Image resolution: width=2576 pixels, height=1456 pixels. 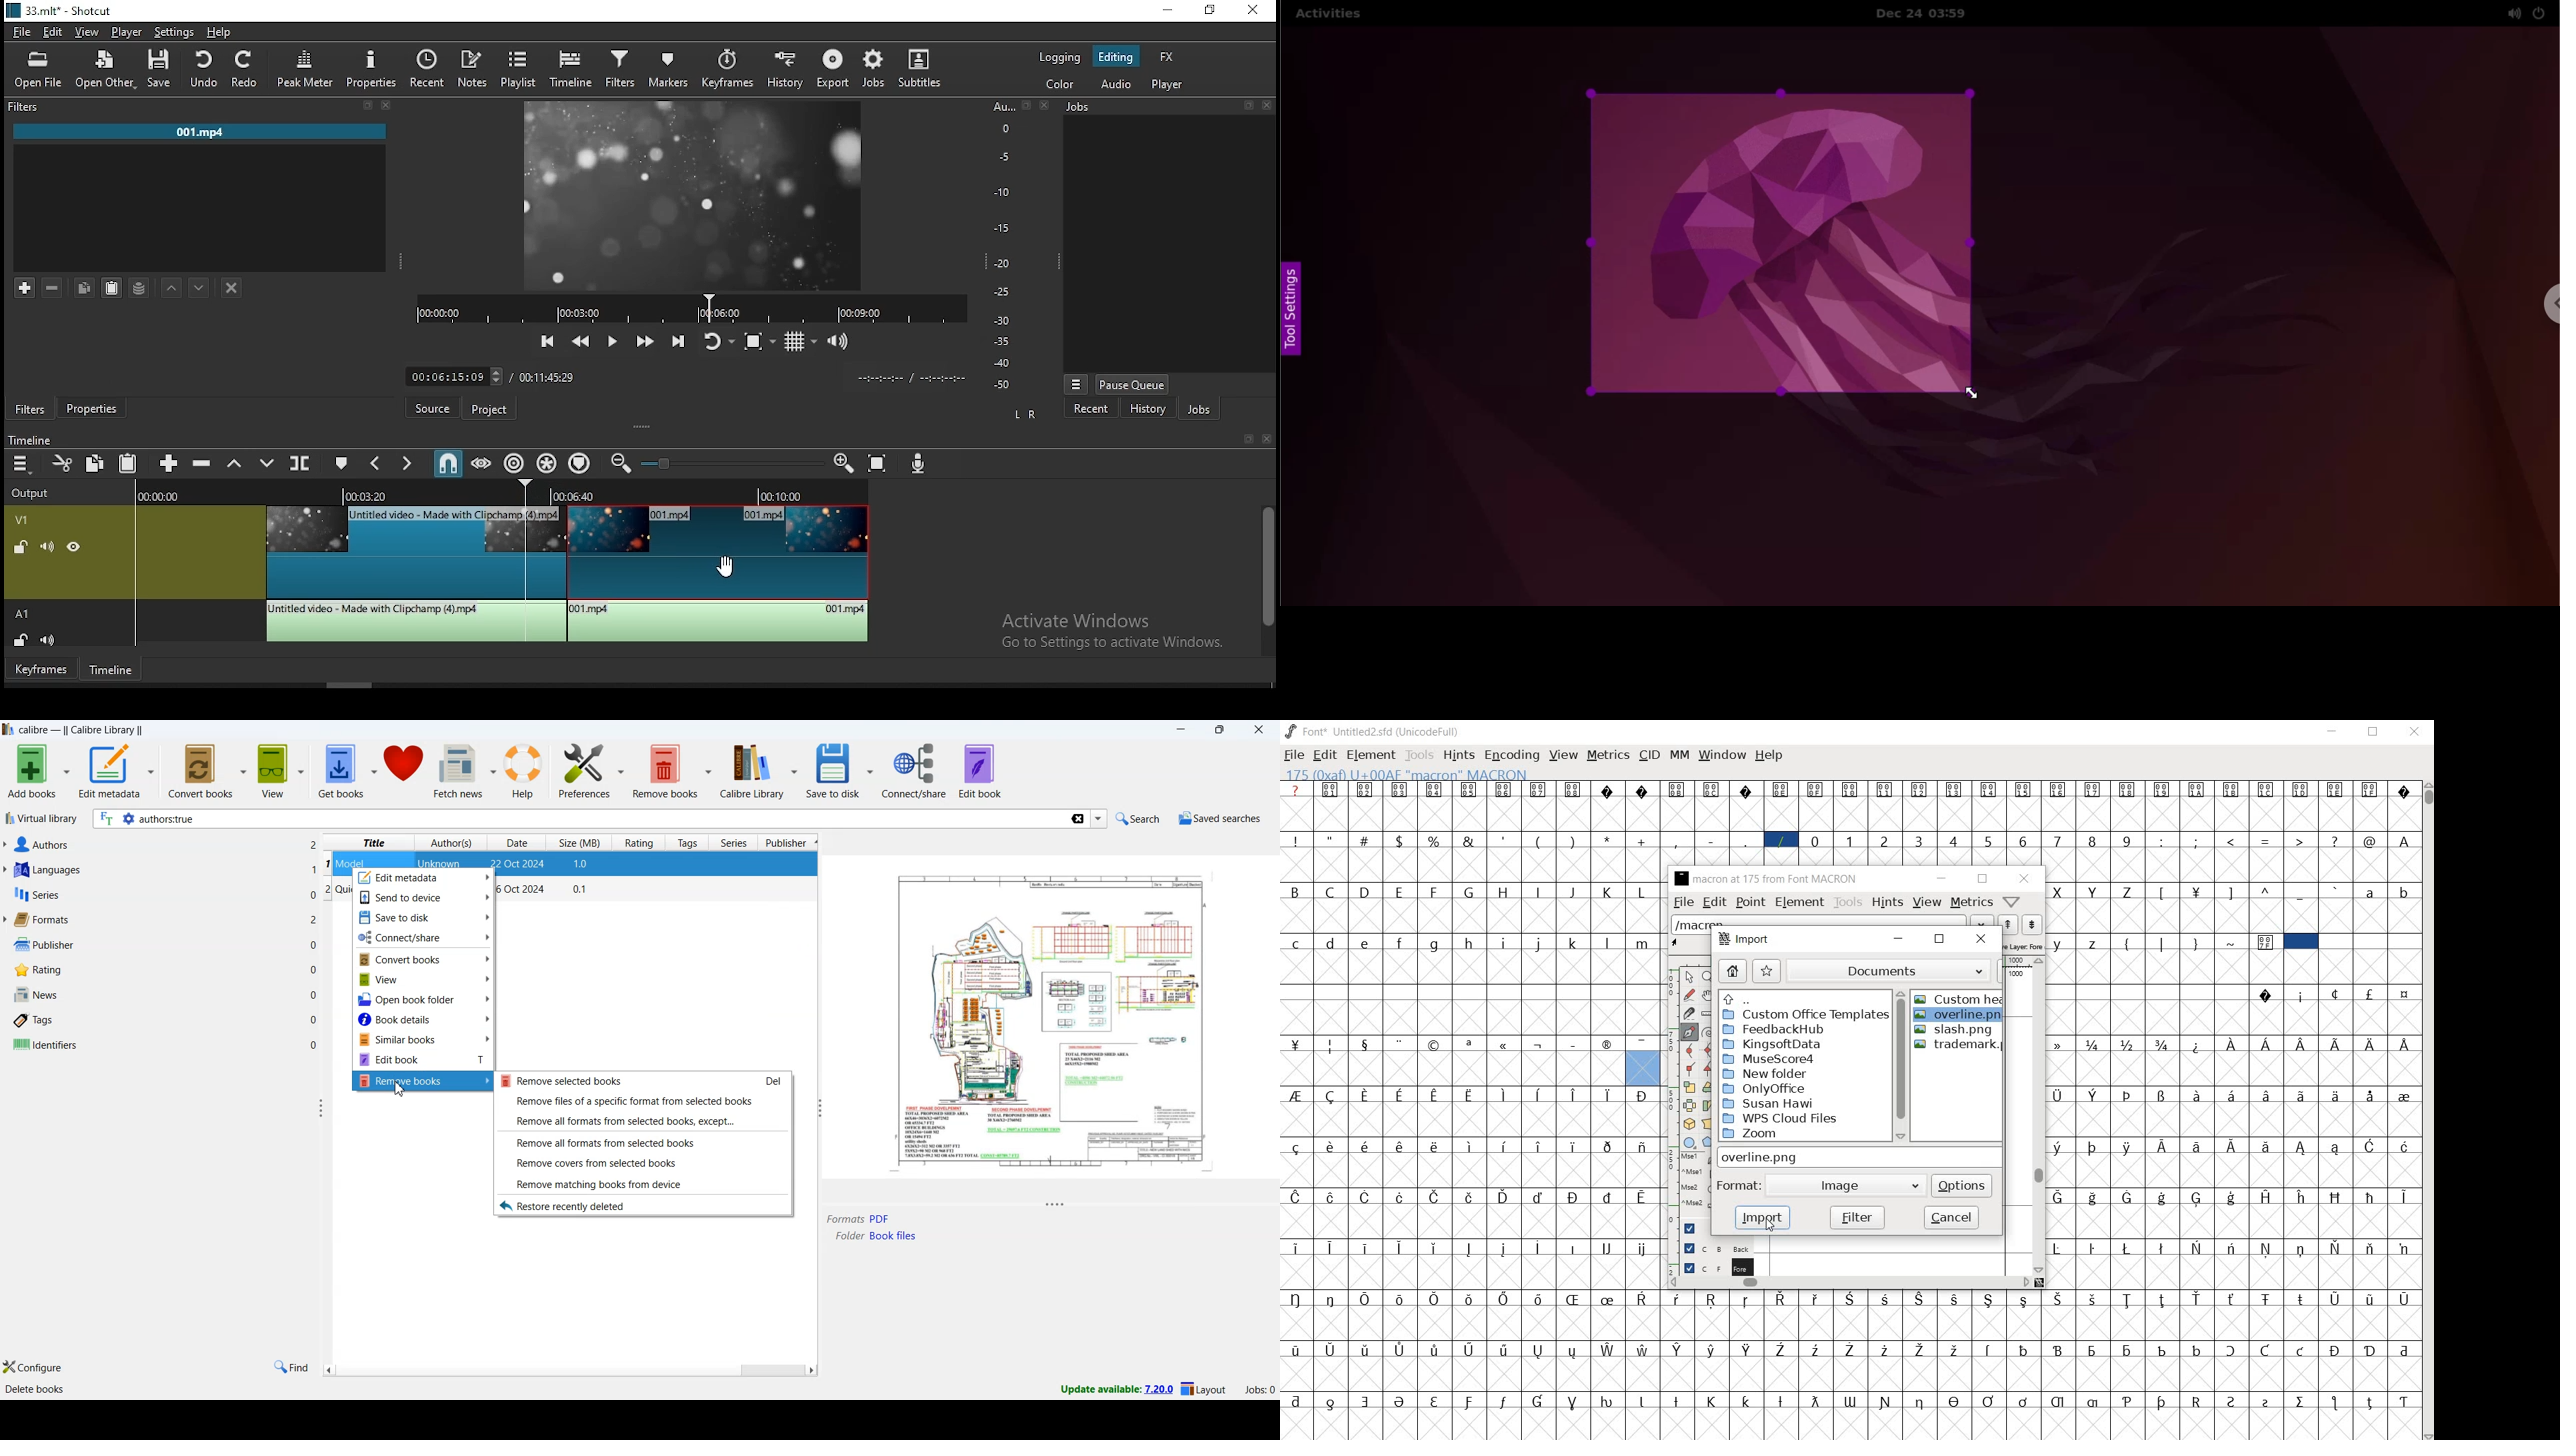 I want to click on redo, so click(x=247, y=71).